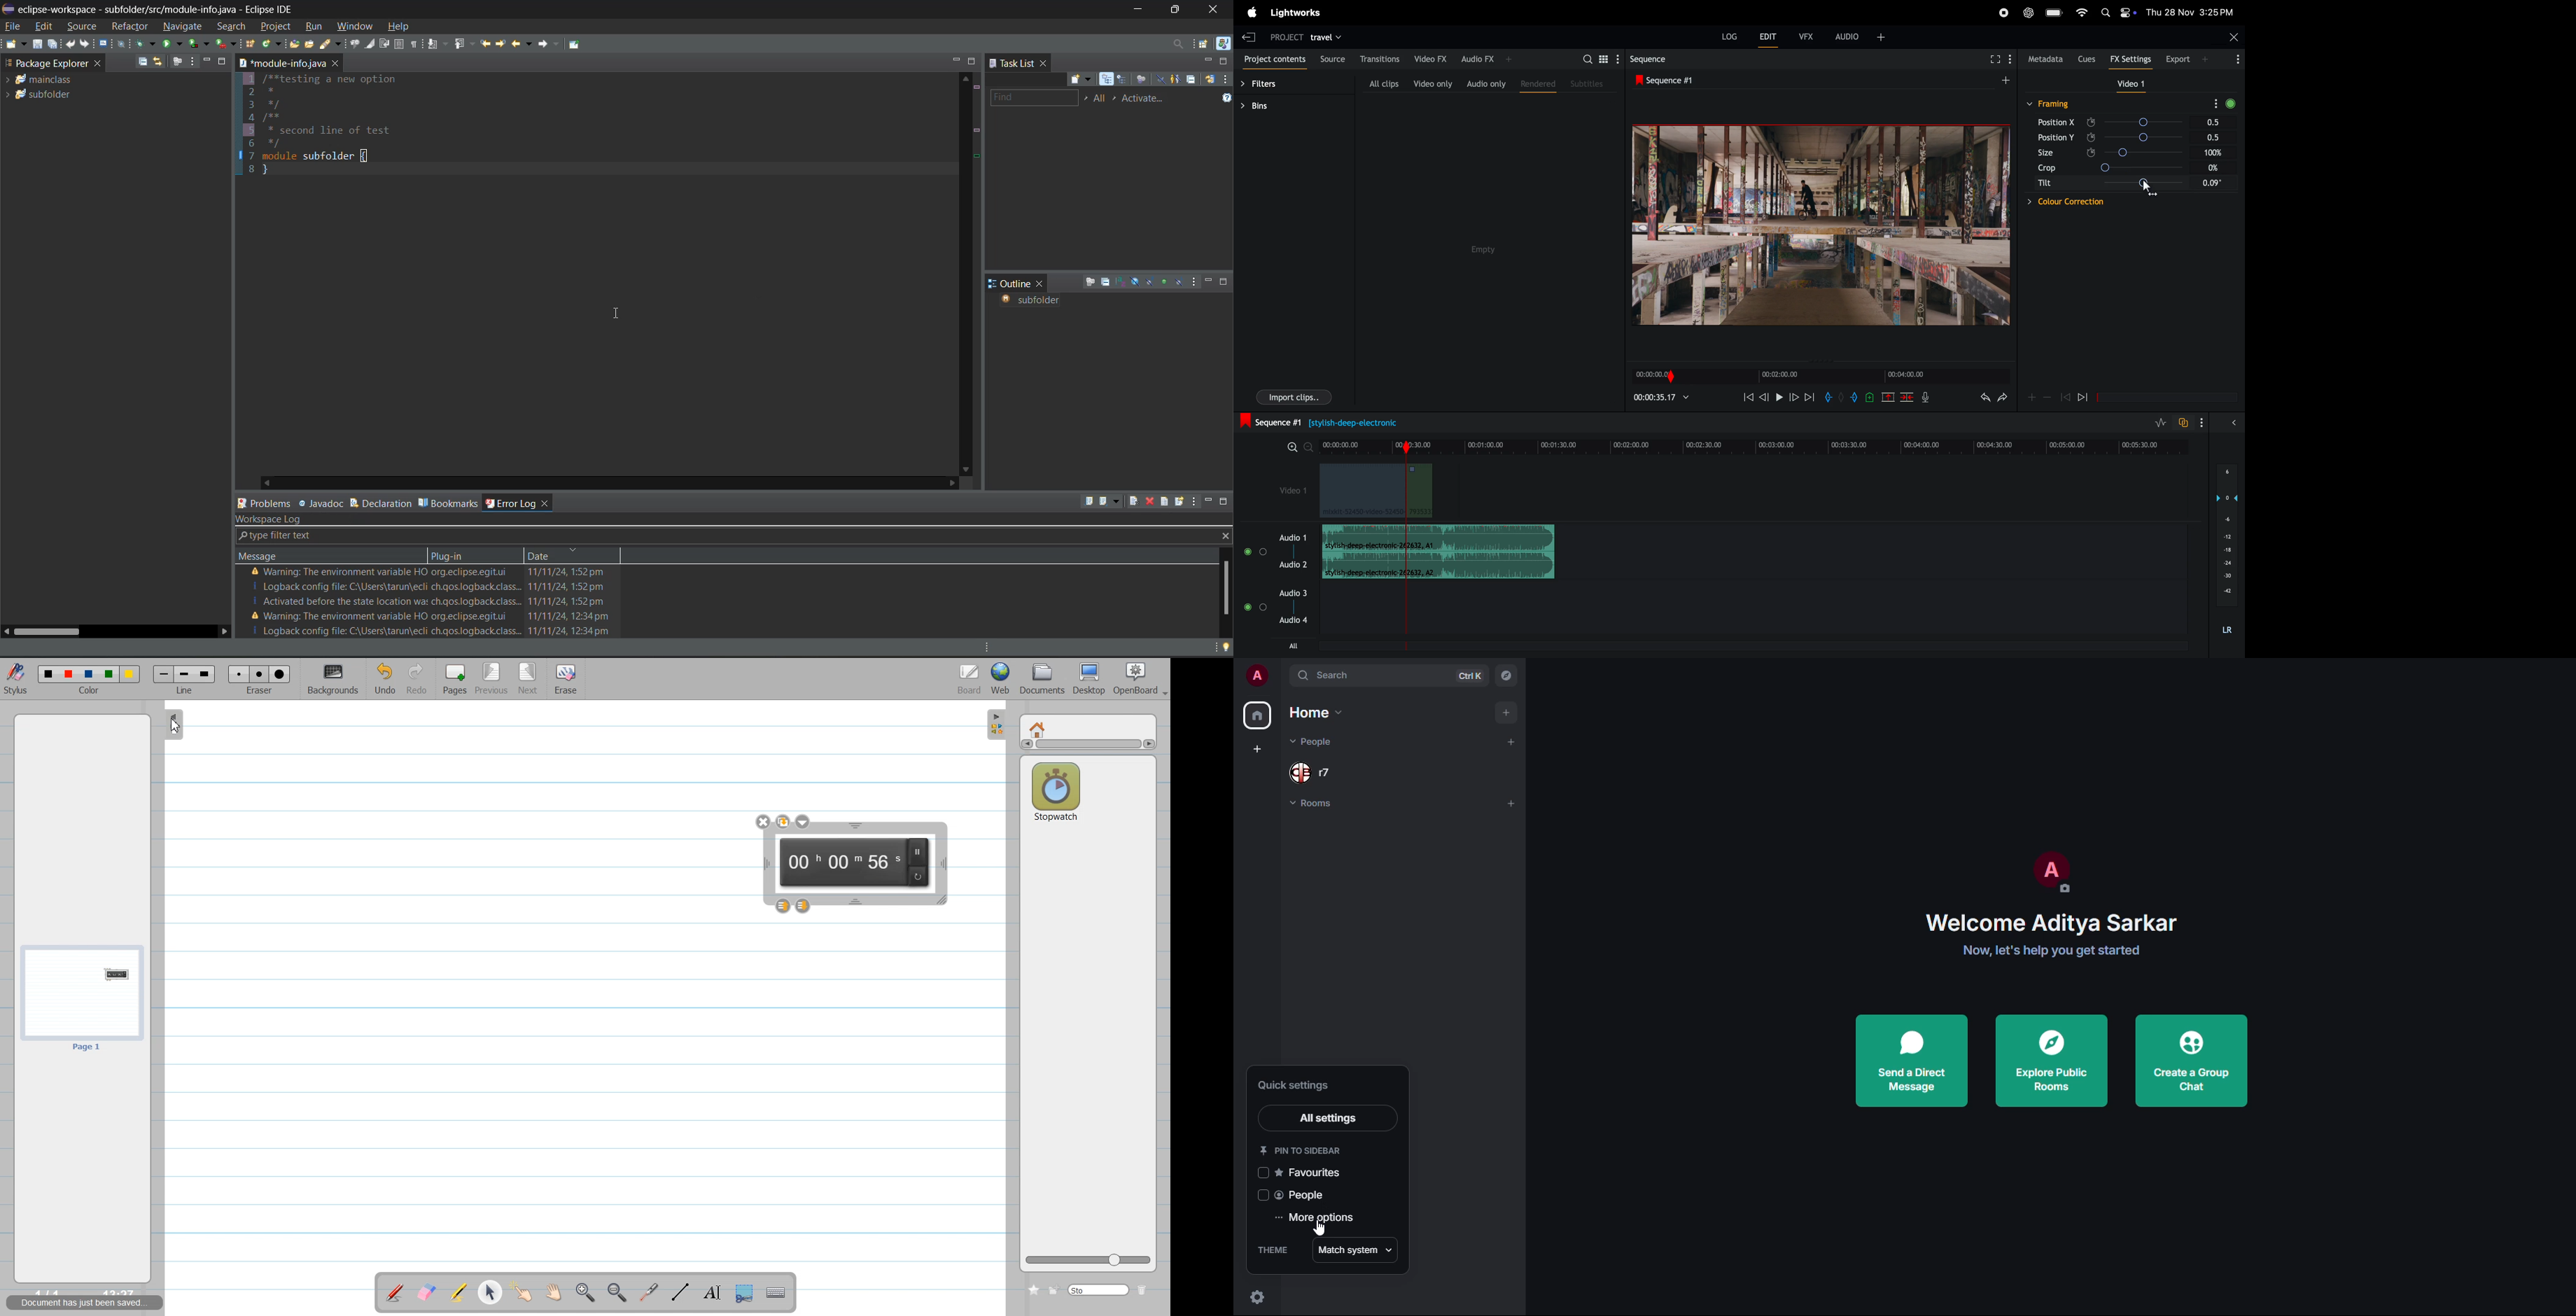 The height and width of the screenshot is (1316, 2576). I want to click on Create new folder, so click(1055, 1289).